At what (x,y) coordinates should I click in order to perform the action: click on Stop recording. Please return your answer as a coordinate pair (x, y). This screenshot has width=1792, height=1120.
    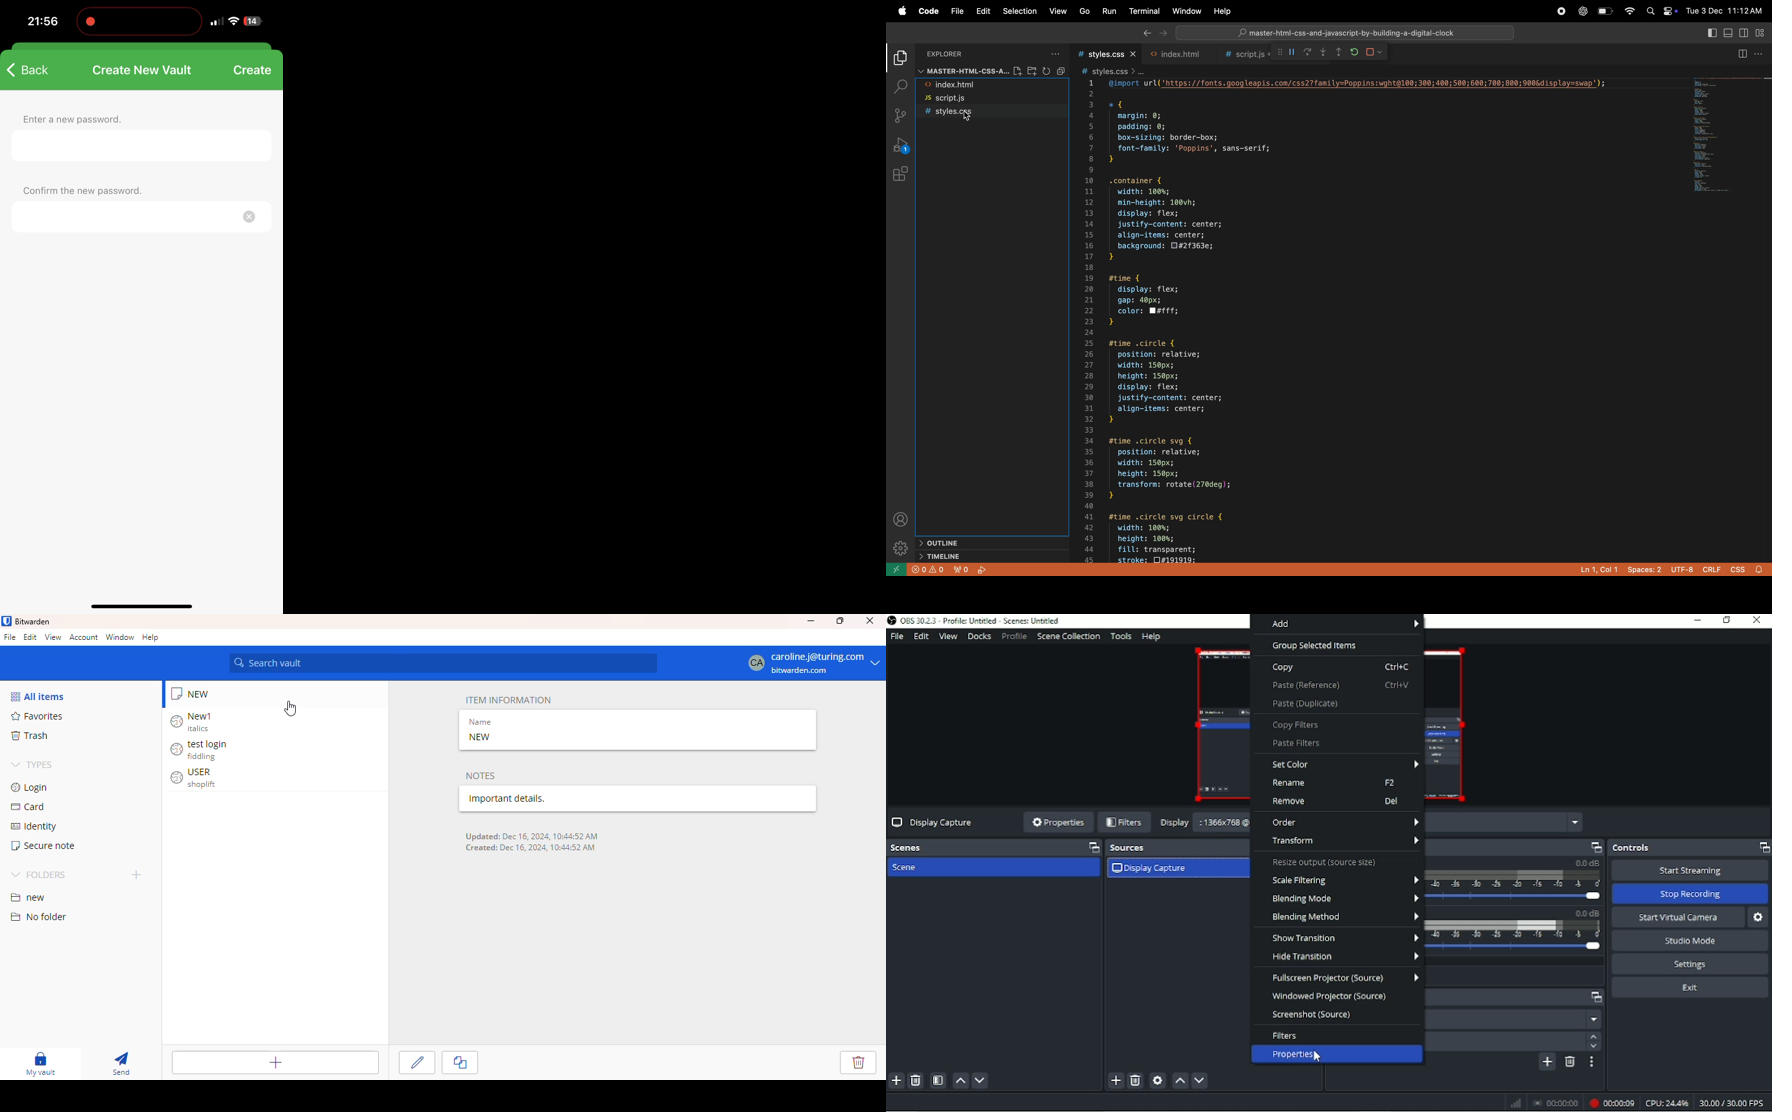
    Looking at the image, I should click on (1555, 1102).